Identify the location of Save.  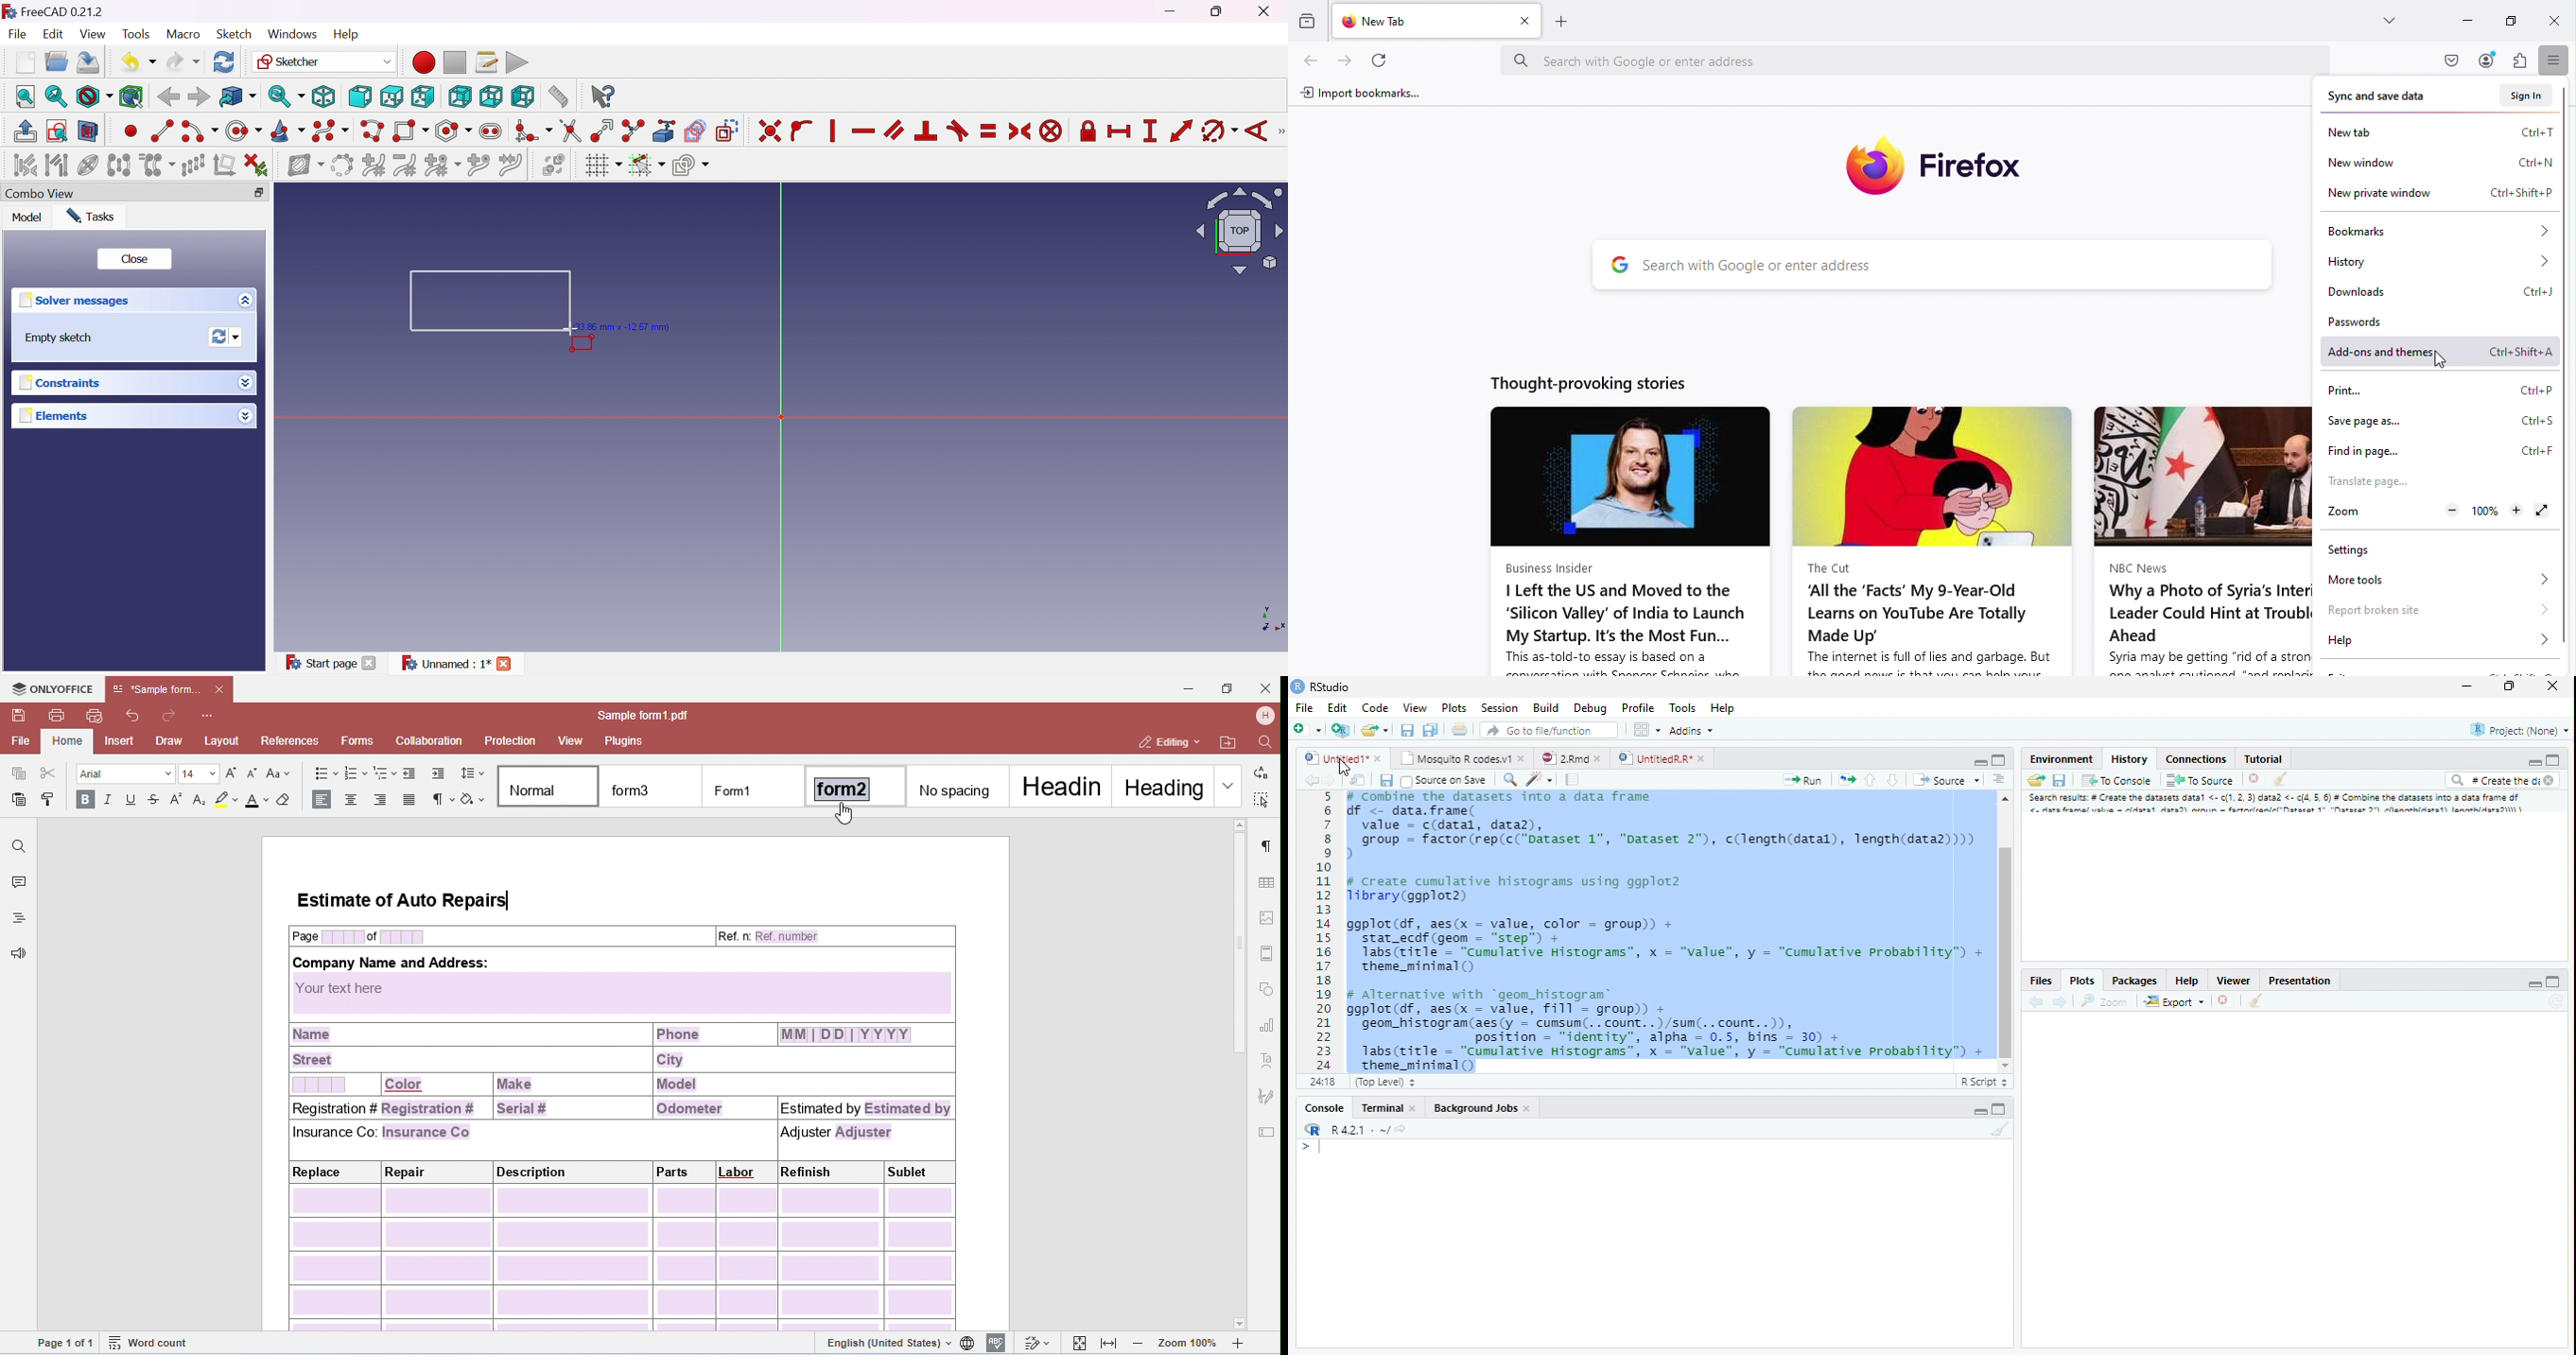
(2063, 779).